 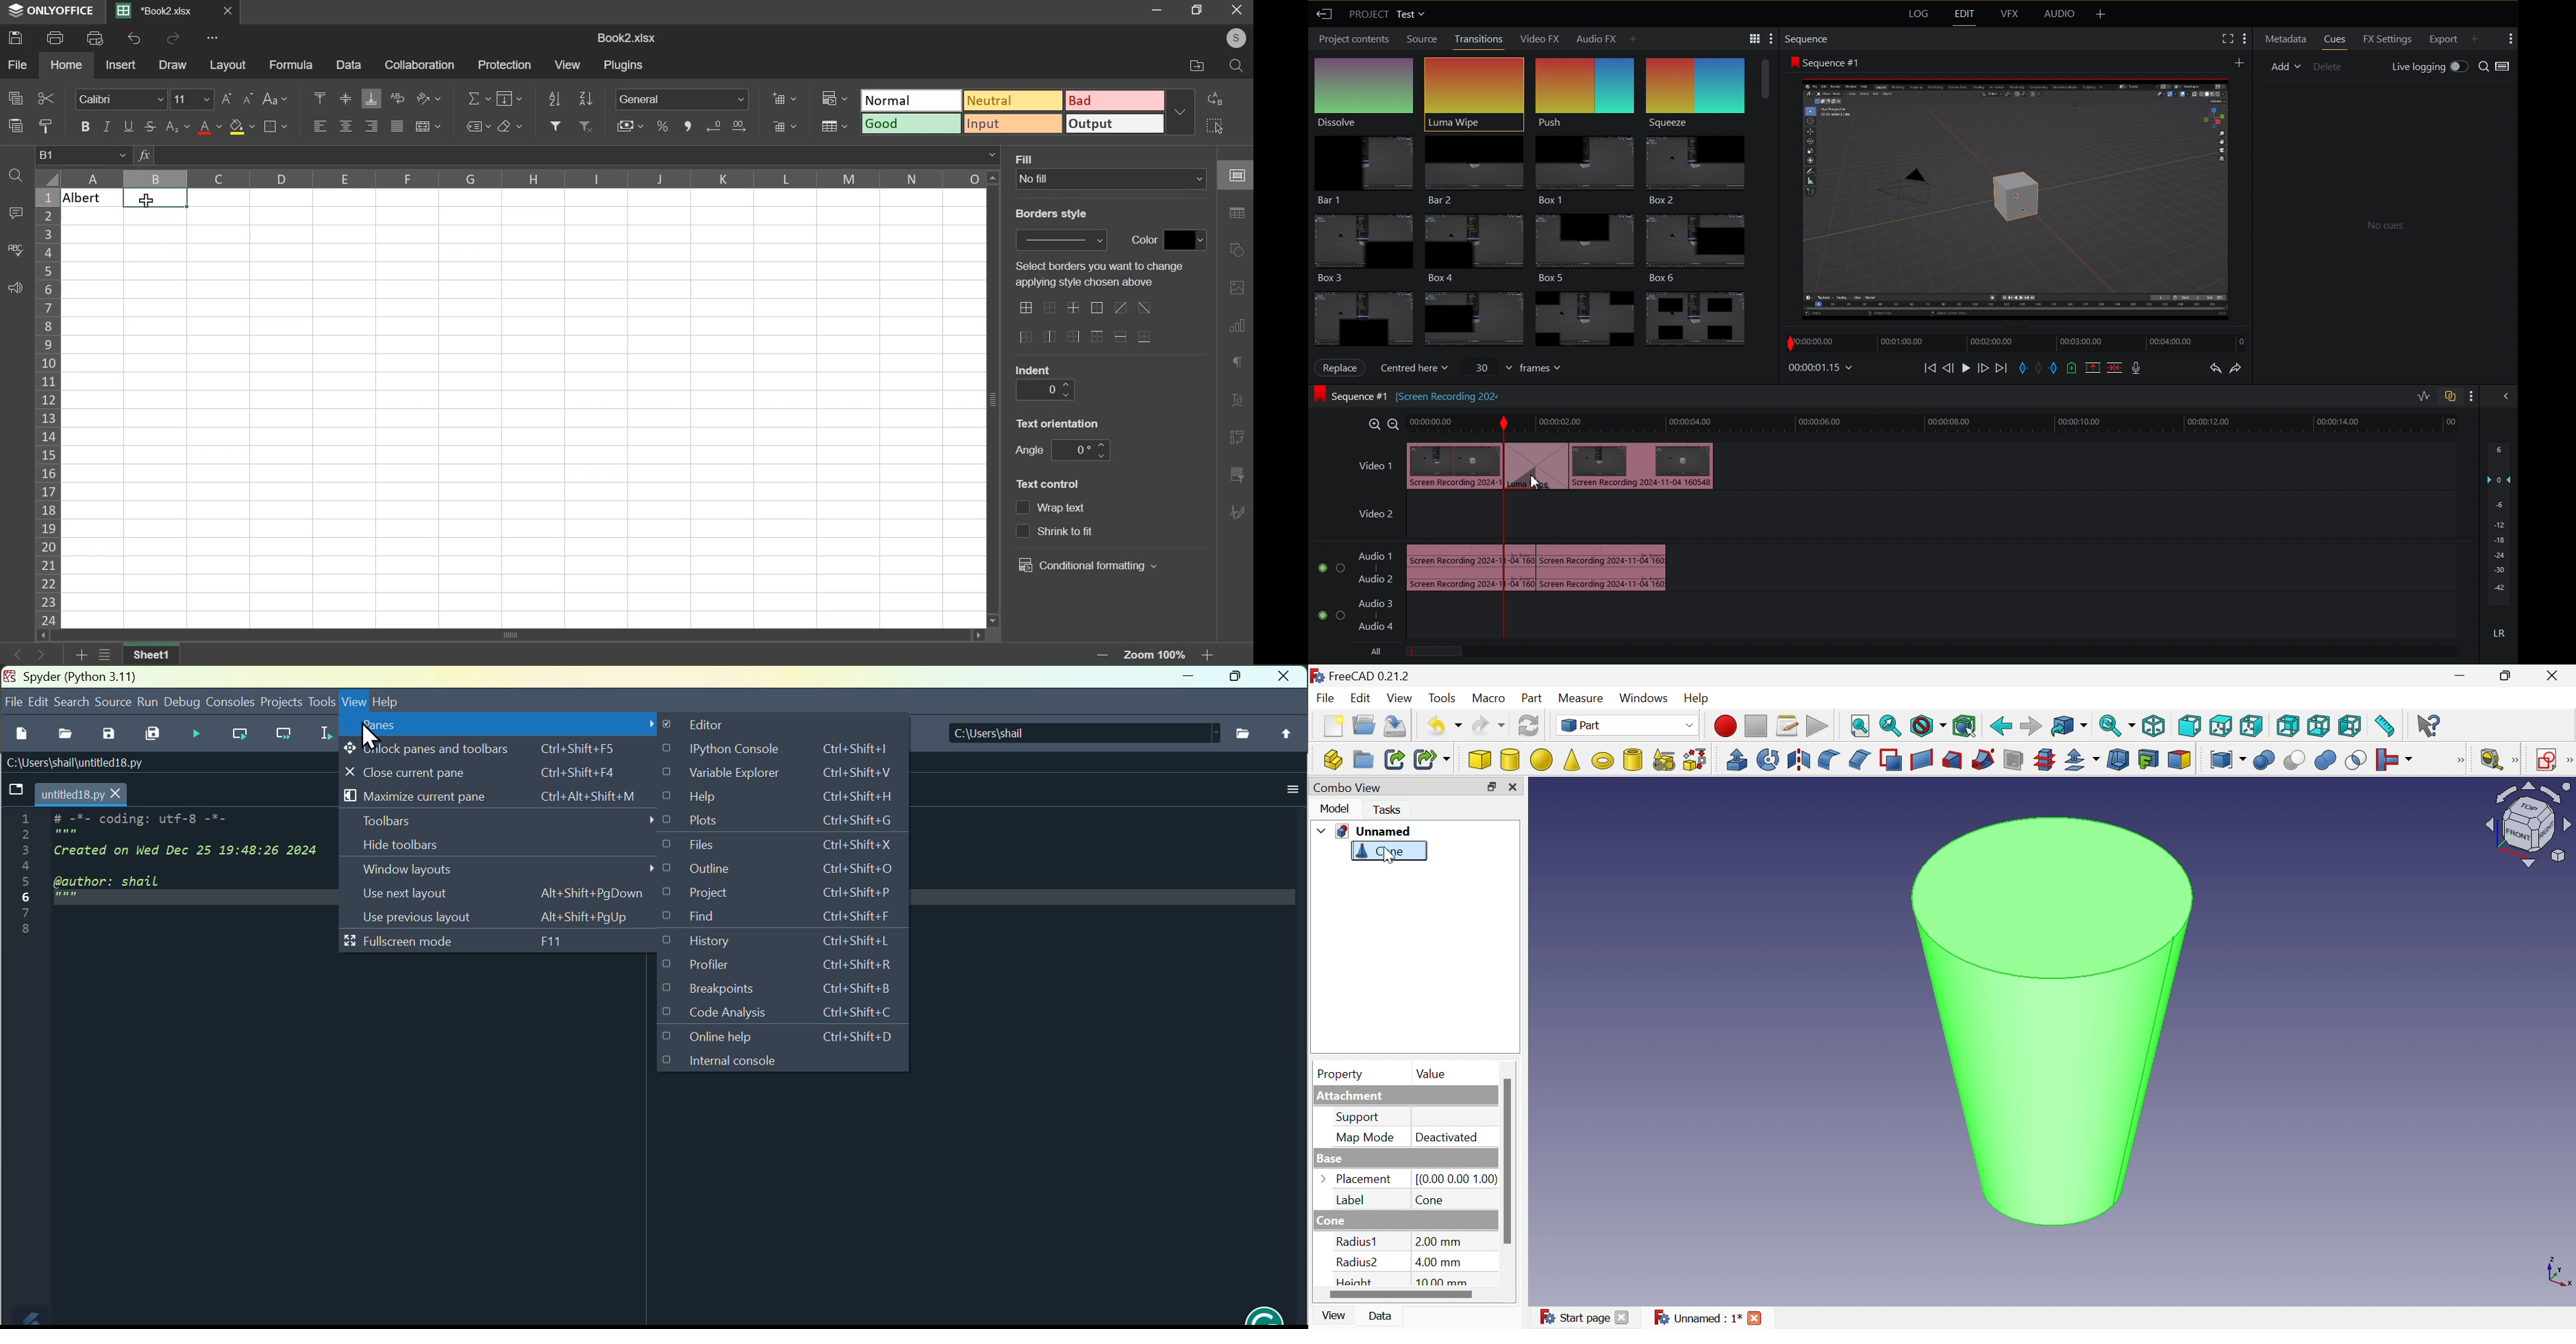 What do you see at coordinates (1319, 832) in the screenshot?
I see `Drop down` at bounding box center [1319, 832].